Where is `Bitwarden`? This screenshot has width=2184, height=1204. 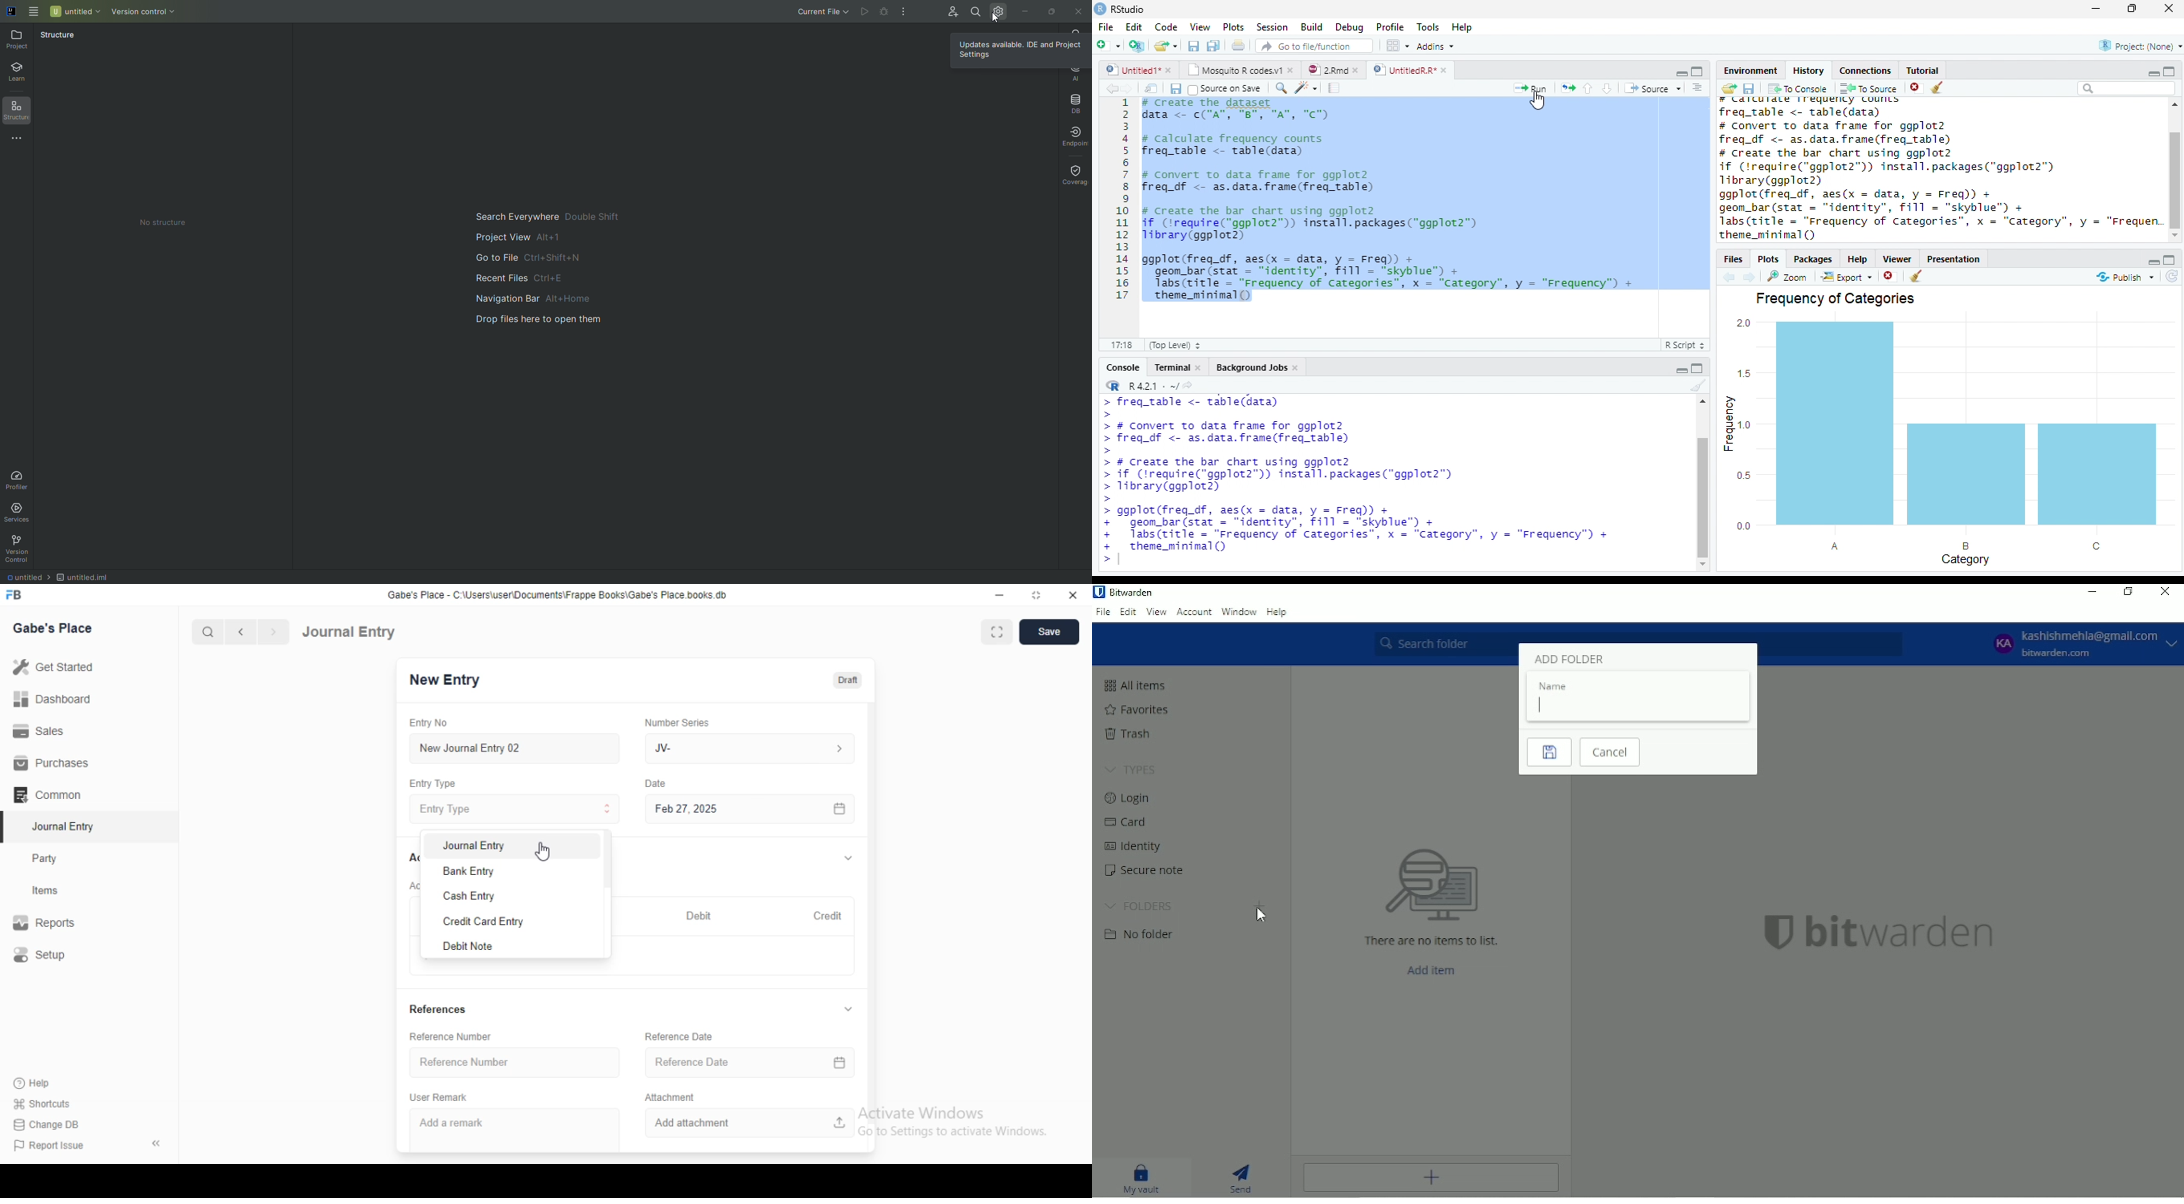 Bitwarden is located at coordinates (1132, 593).